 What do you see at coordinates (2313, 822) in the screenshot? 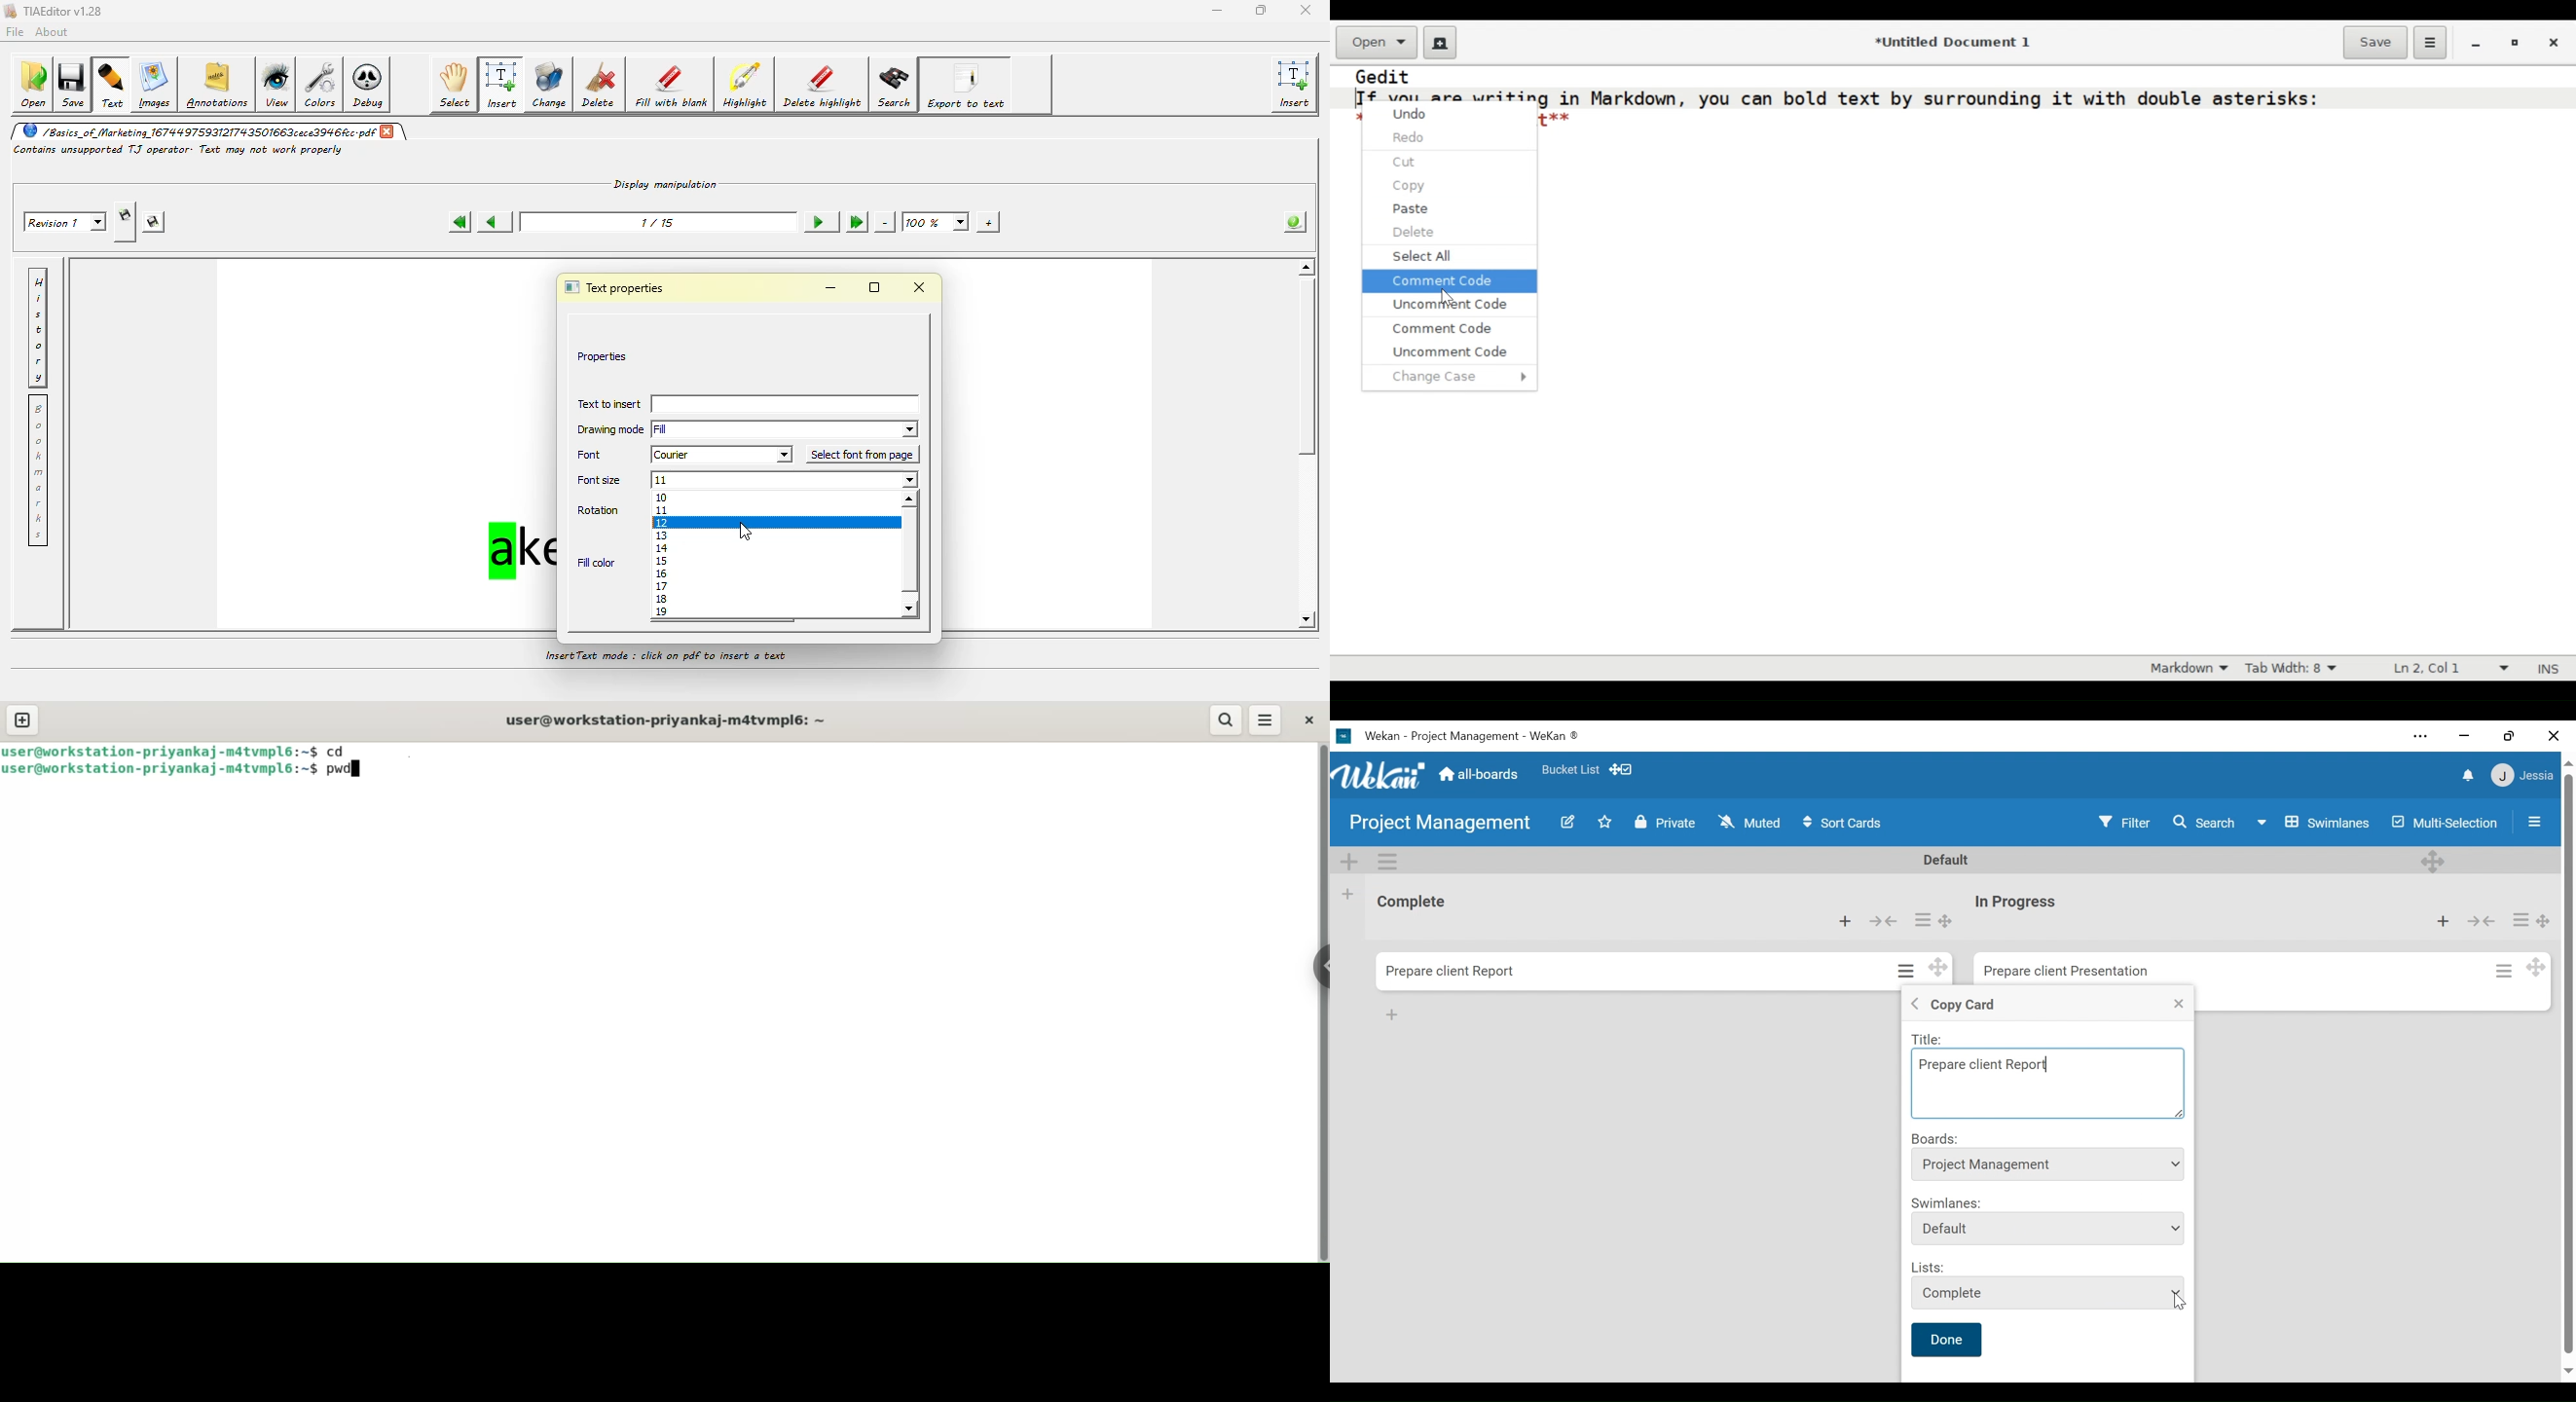
I see `Board View` at bounding box center [2313, 822].